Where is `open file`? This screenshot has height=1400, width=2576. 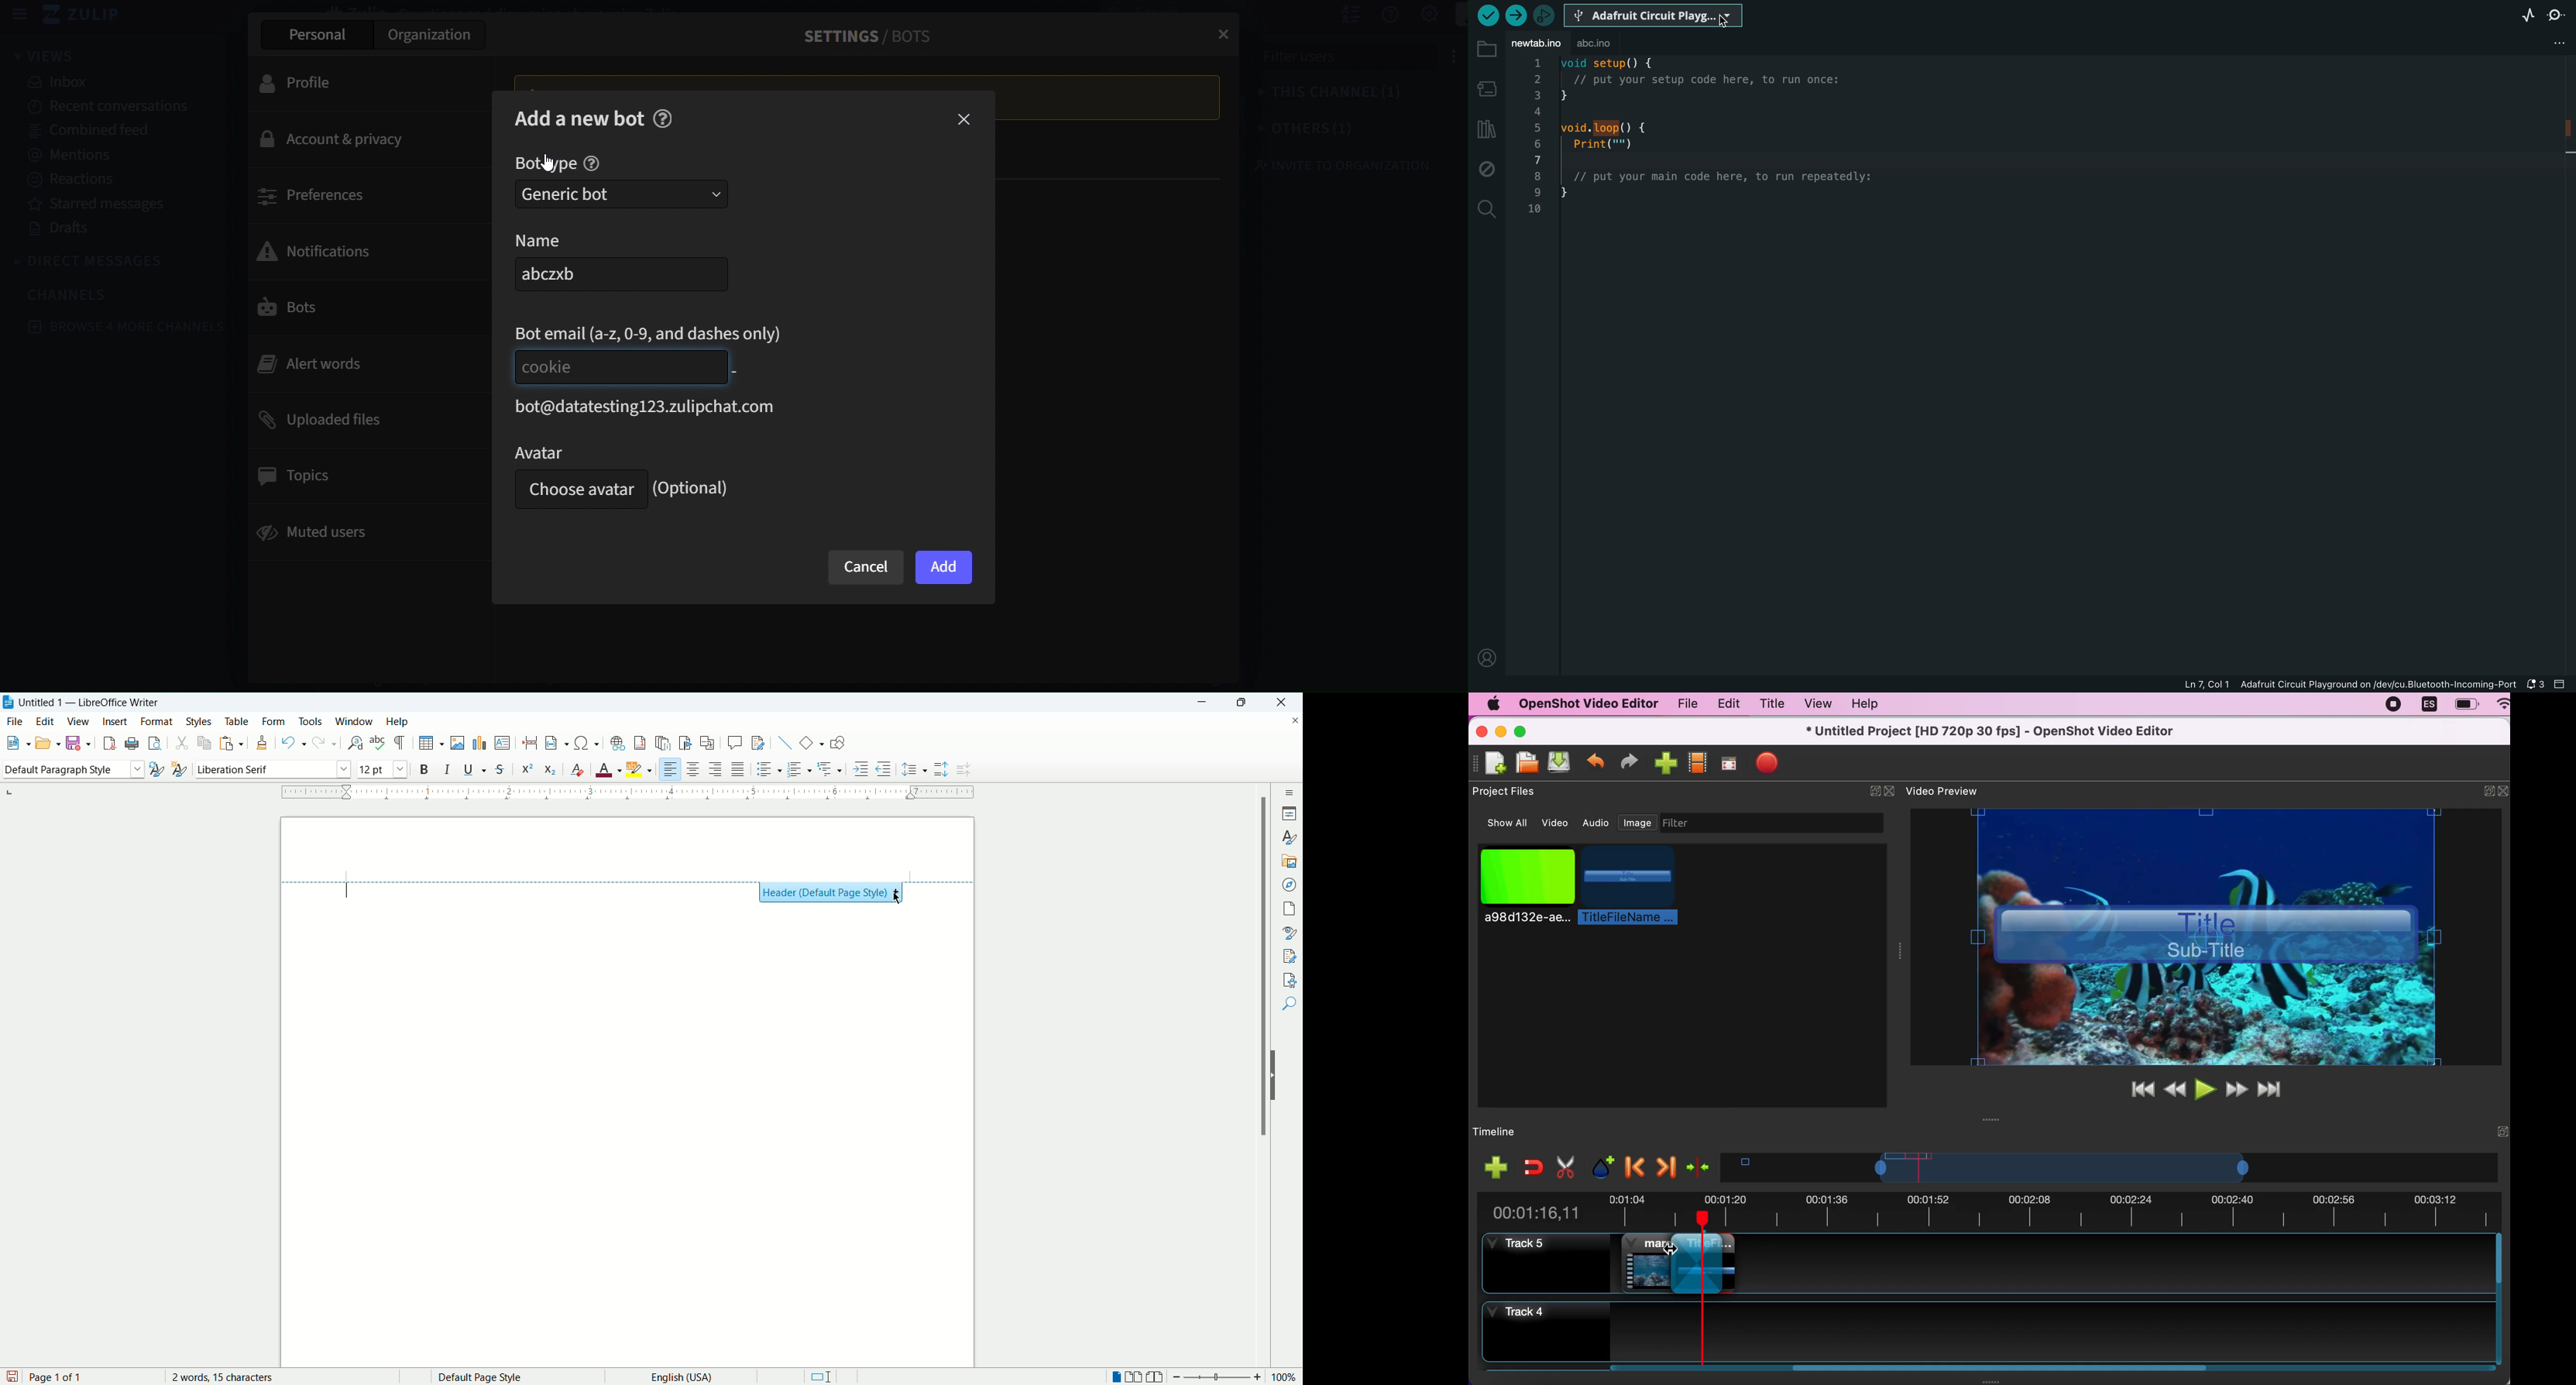 open file is located at coordinates (1528, 763).